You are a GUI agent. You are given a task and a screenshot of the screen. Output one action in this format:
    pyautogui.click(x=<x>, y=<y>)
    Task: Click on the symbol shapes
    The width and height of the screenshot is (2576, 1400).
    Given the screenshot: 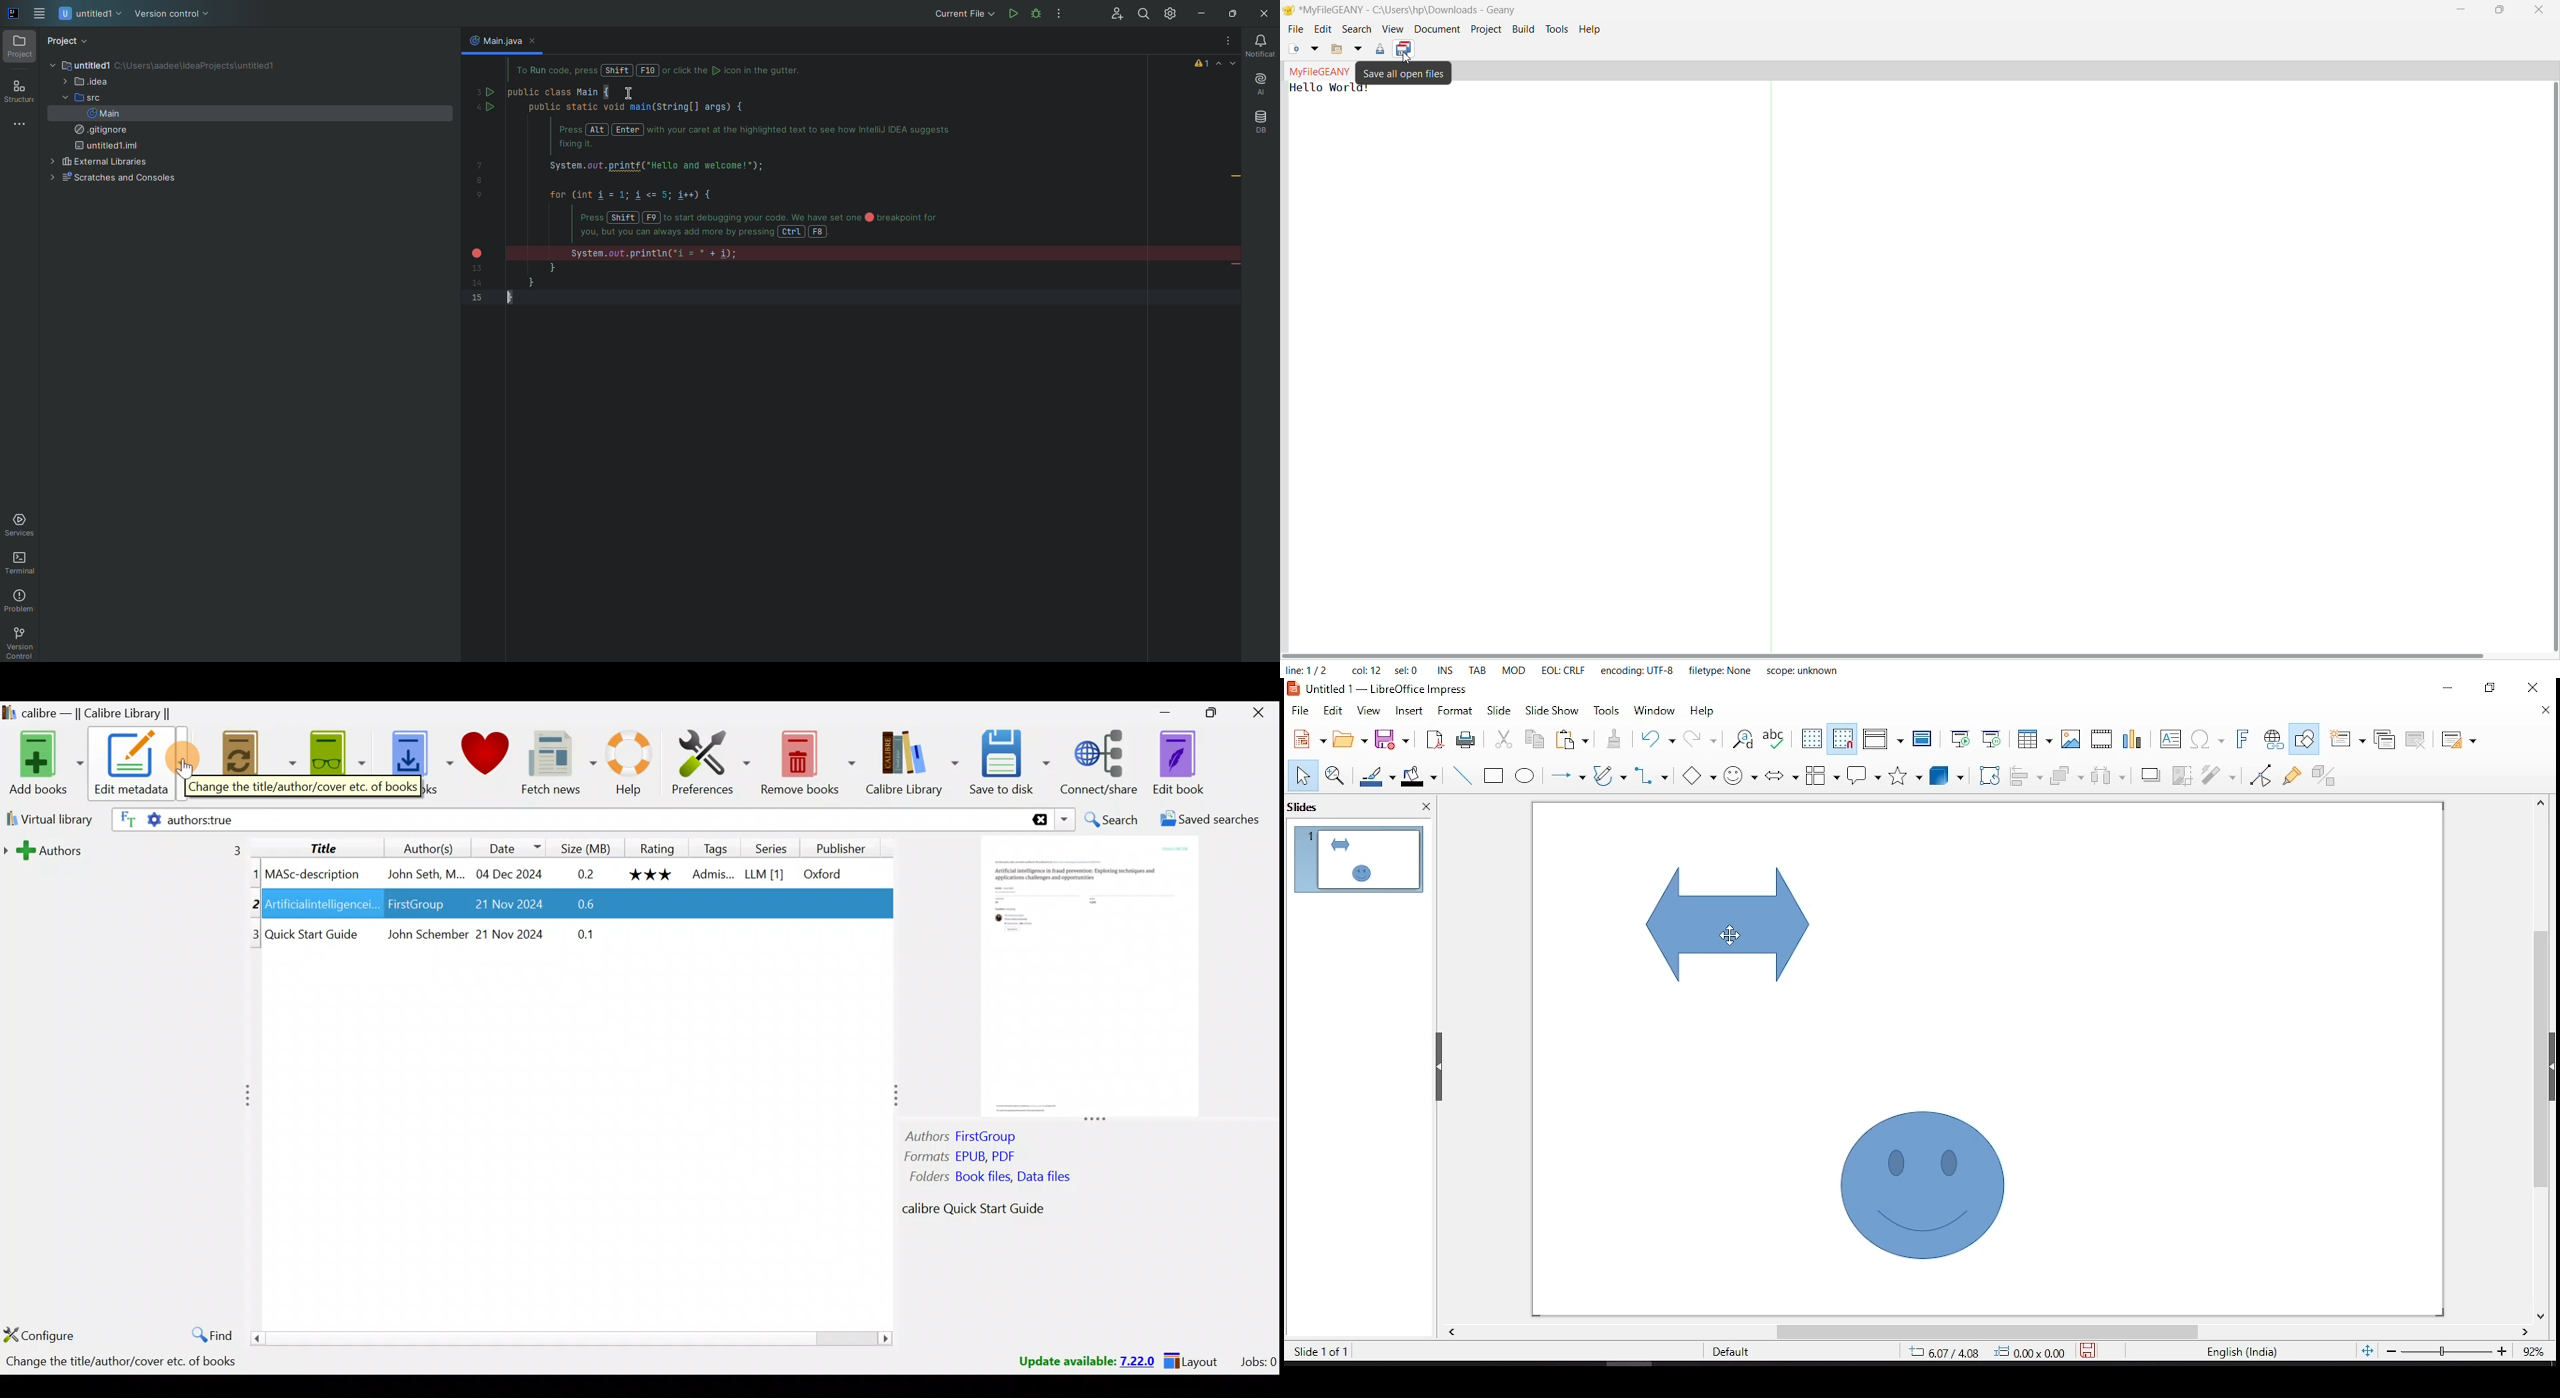 What is the action you would take?
    pyautogui.click(x=1743, y=774)
    